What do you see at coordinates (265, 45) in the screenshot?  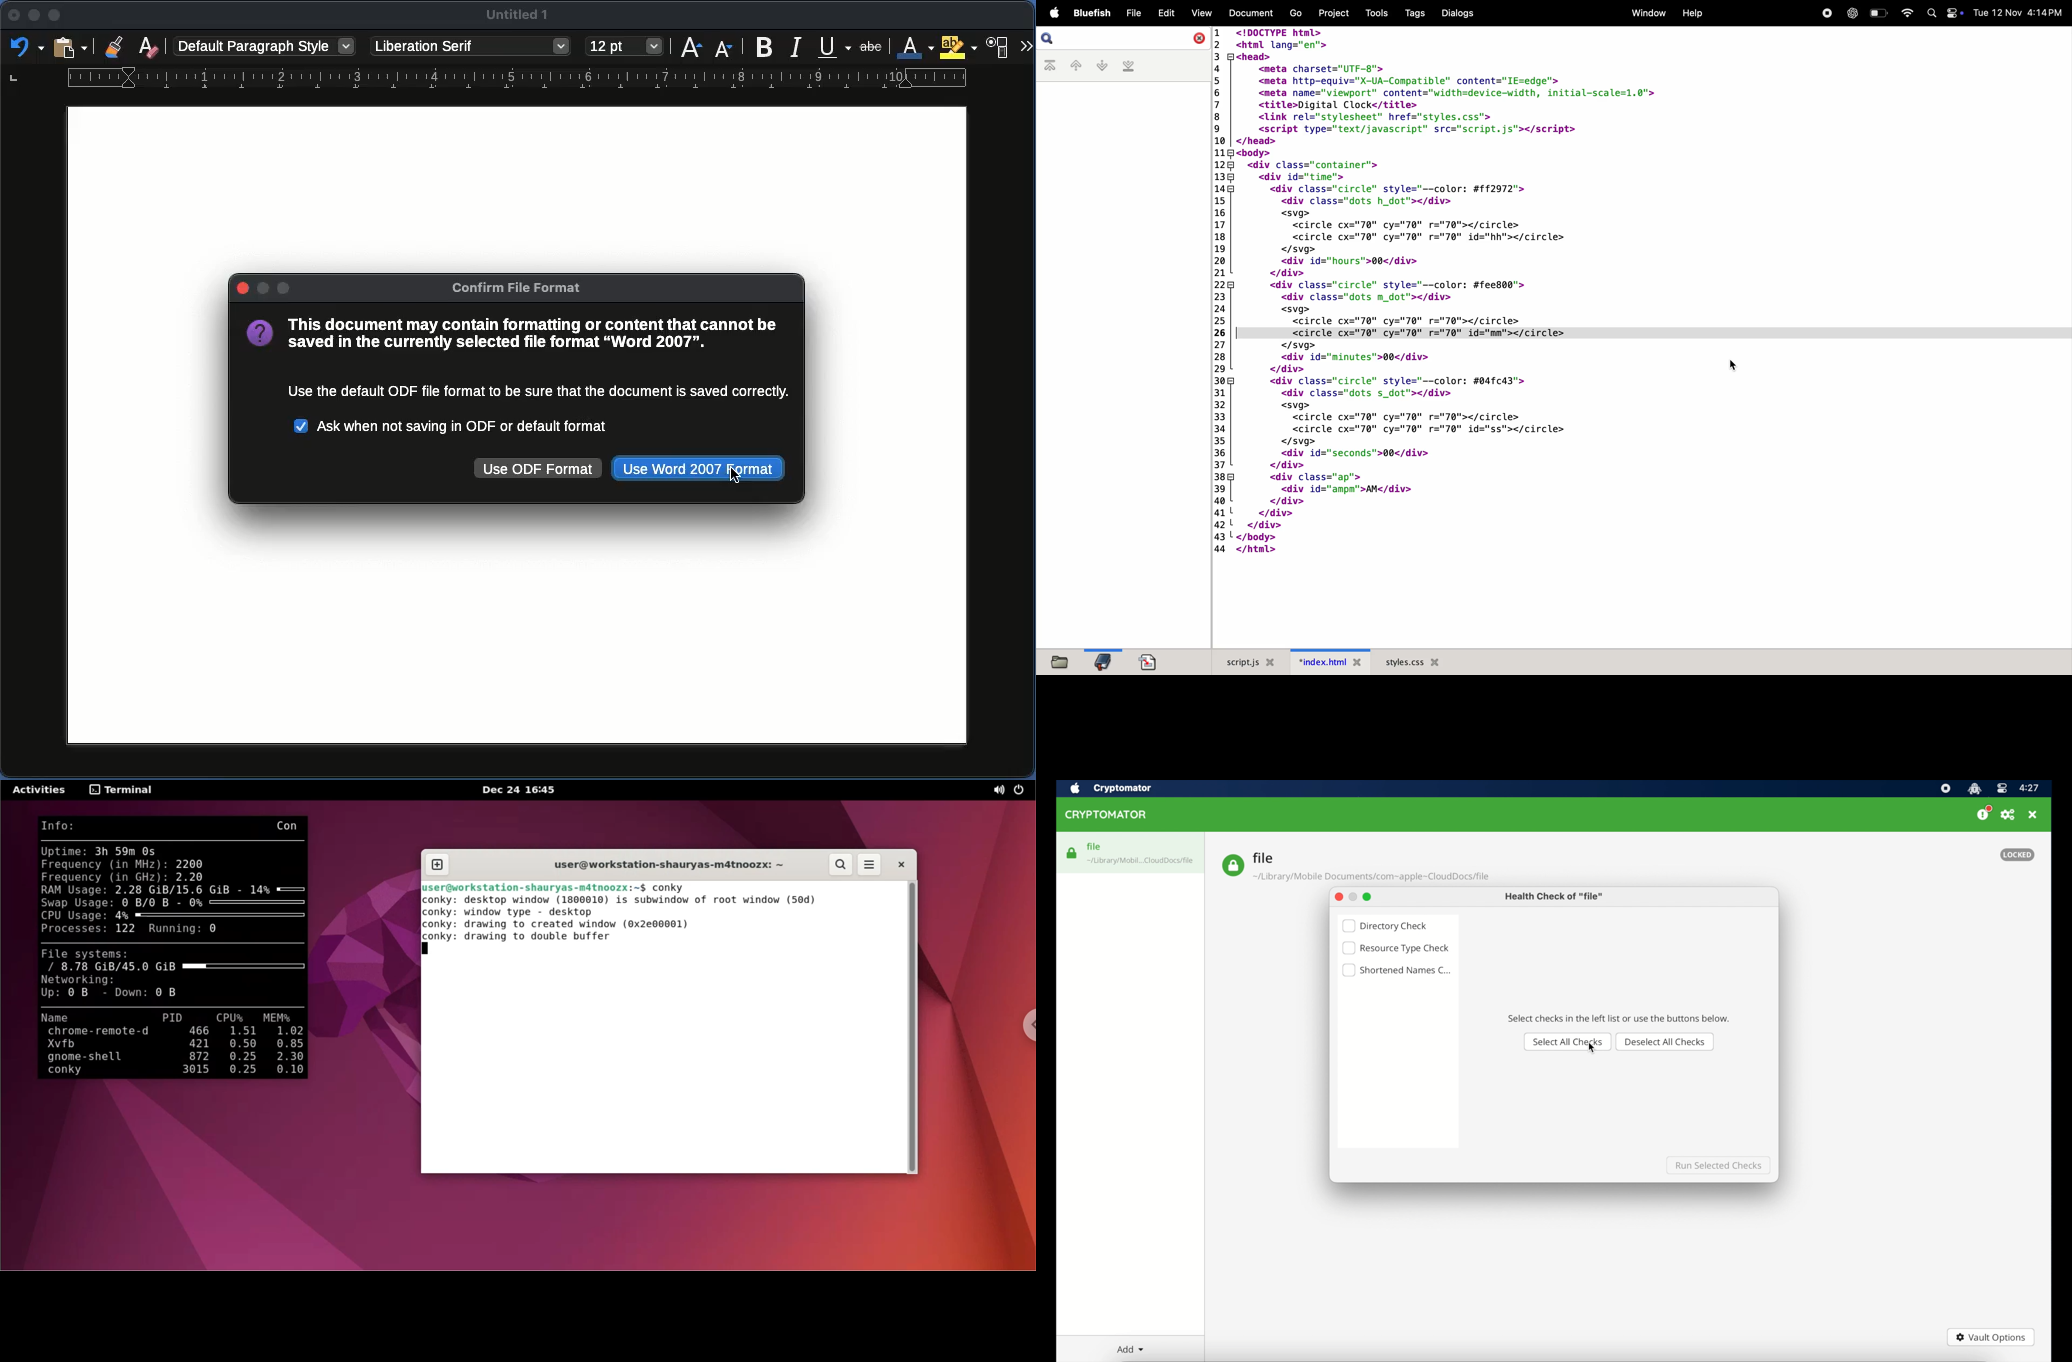 I see `Paragraph style` at bounding box center [265, 45].